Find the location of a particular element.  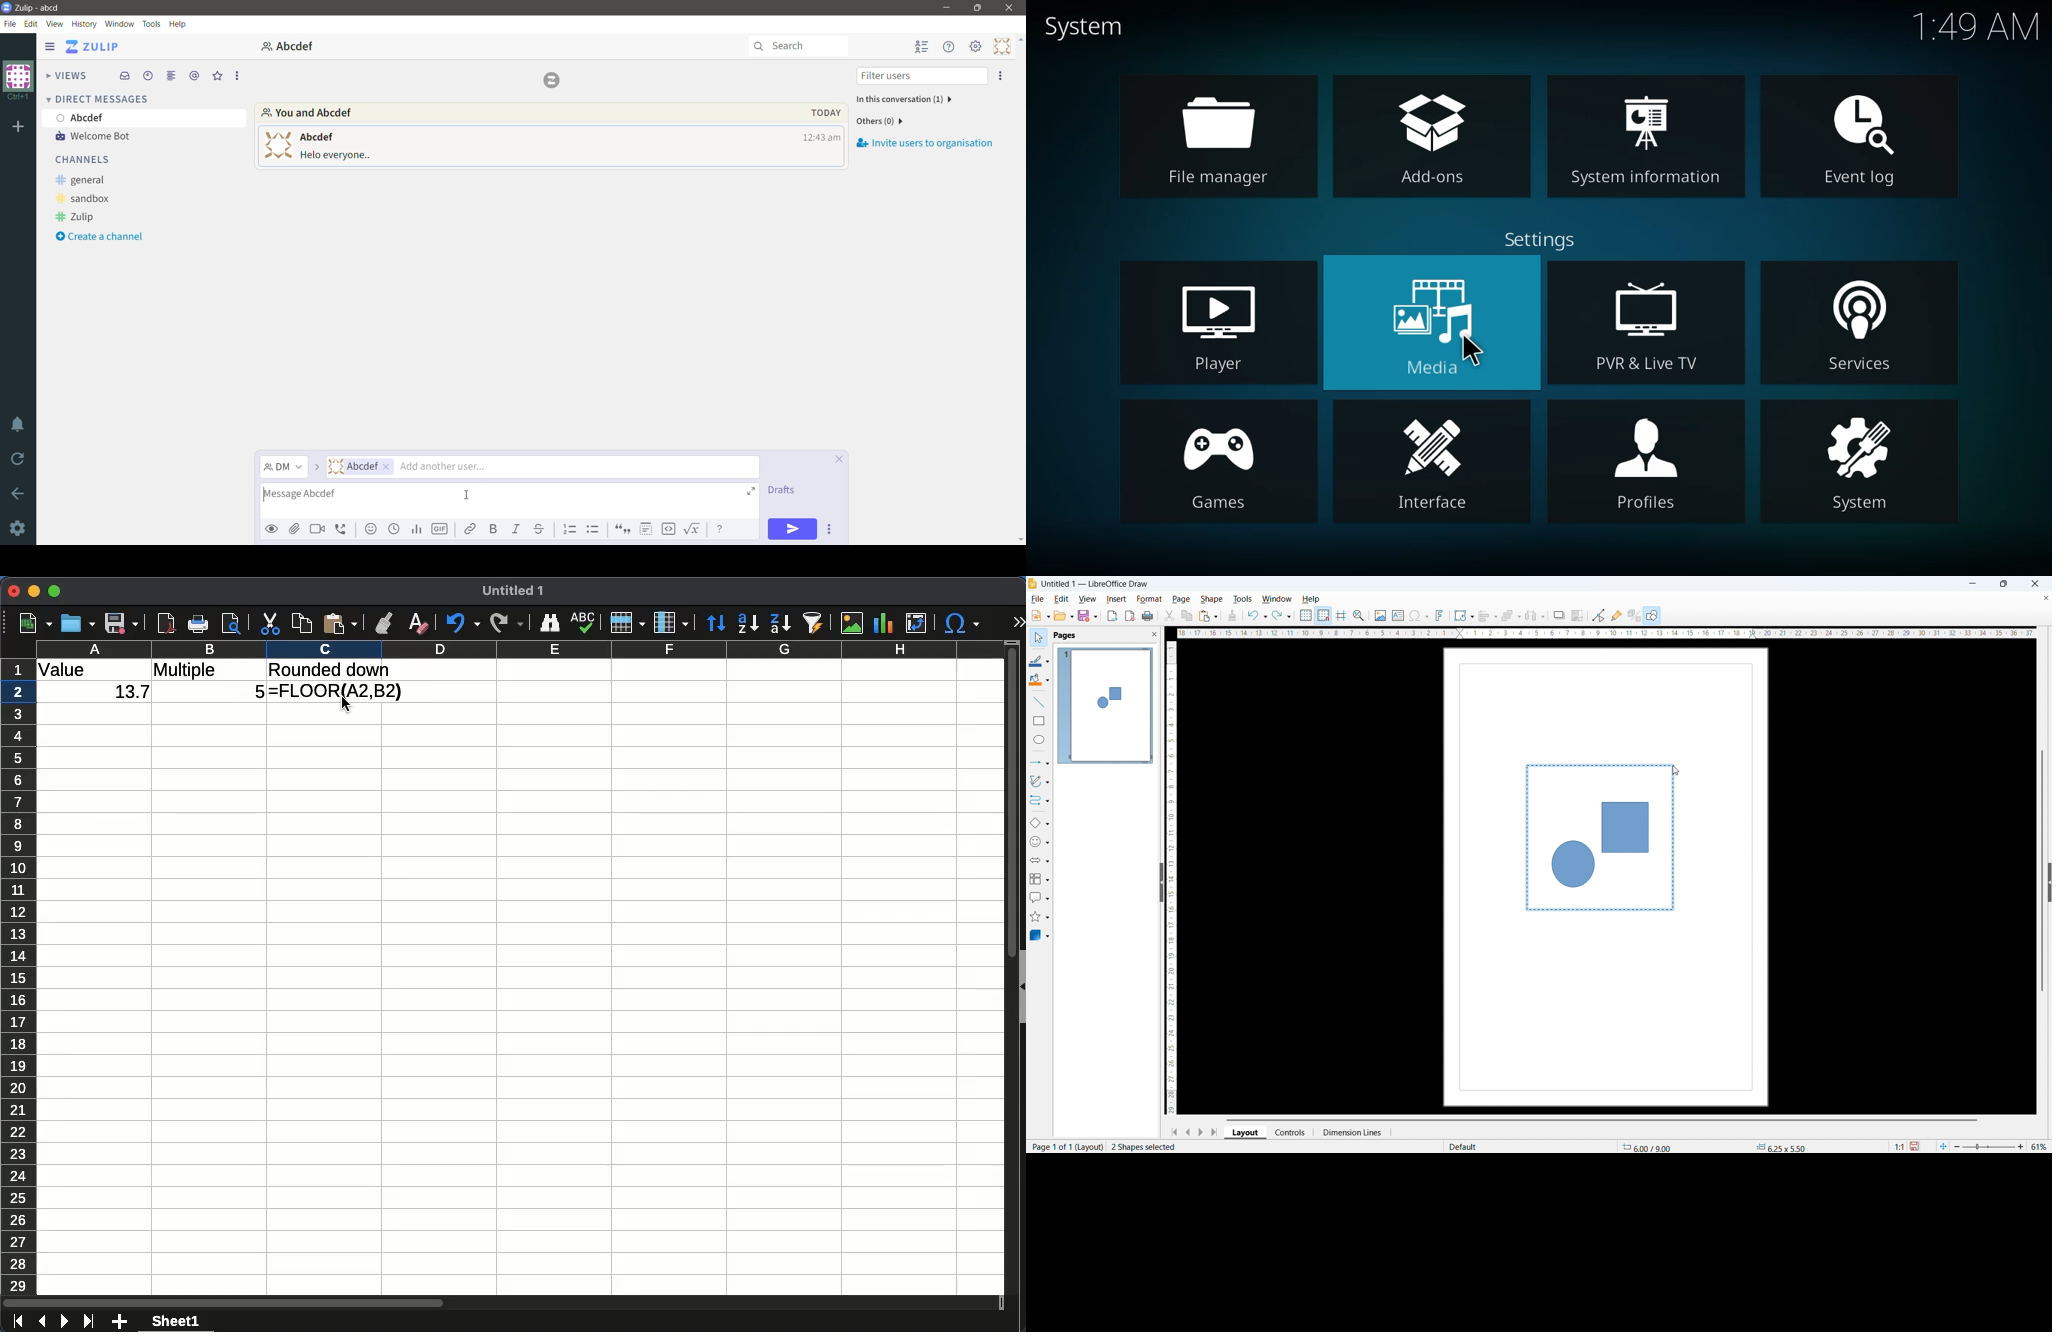

close document is located at coordinates (2046, 597).